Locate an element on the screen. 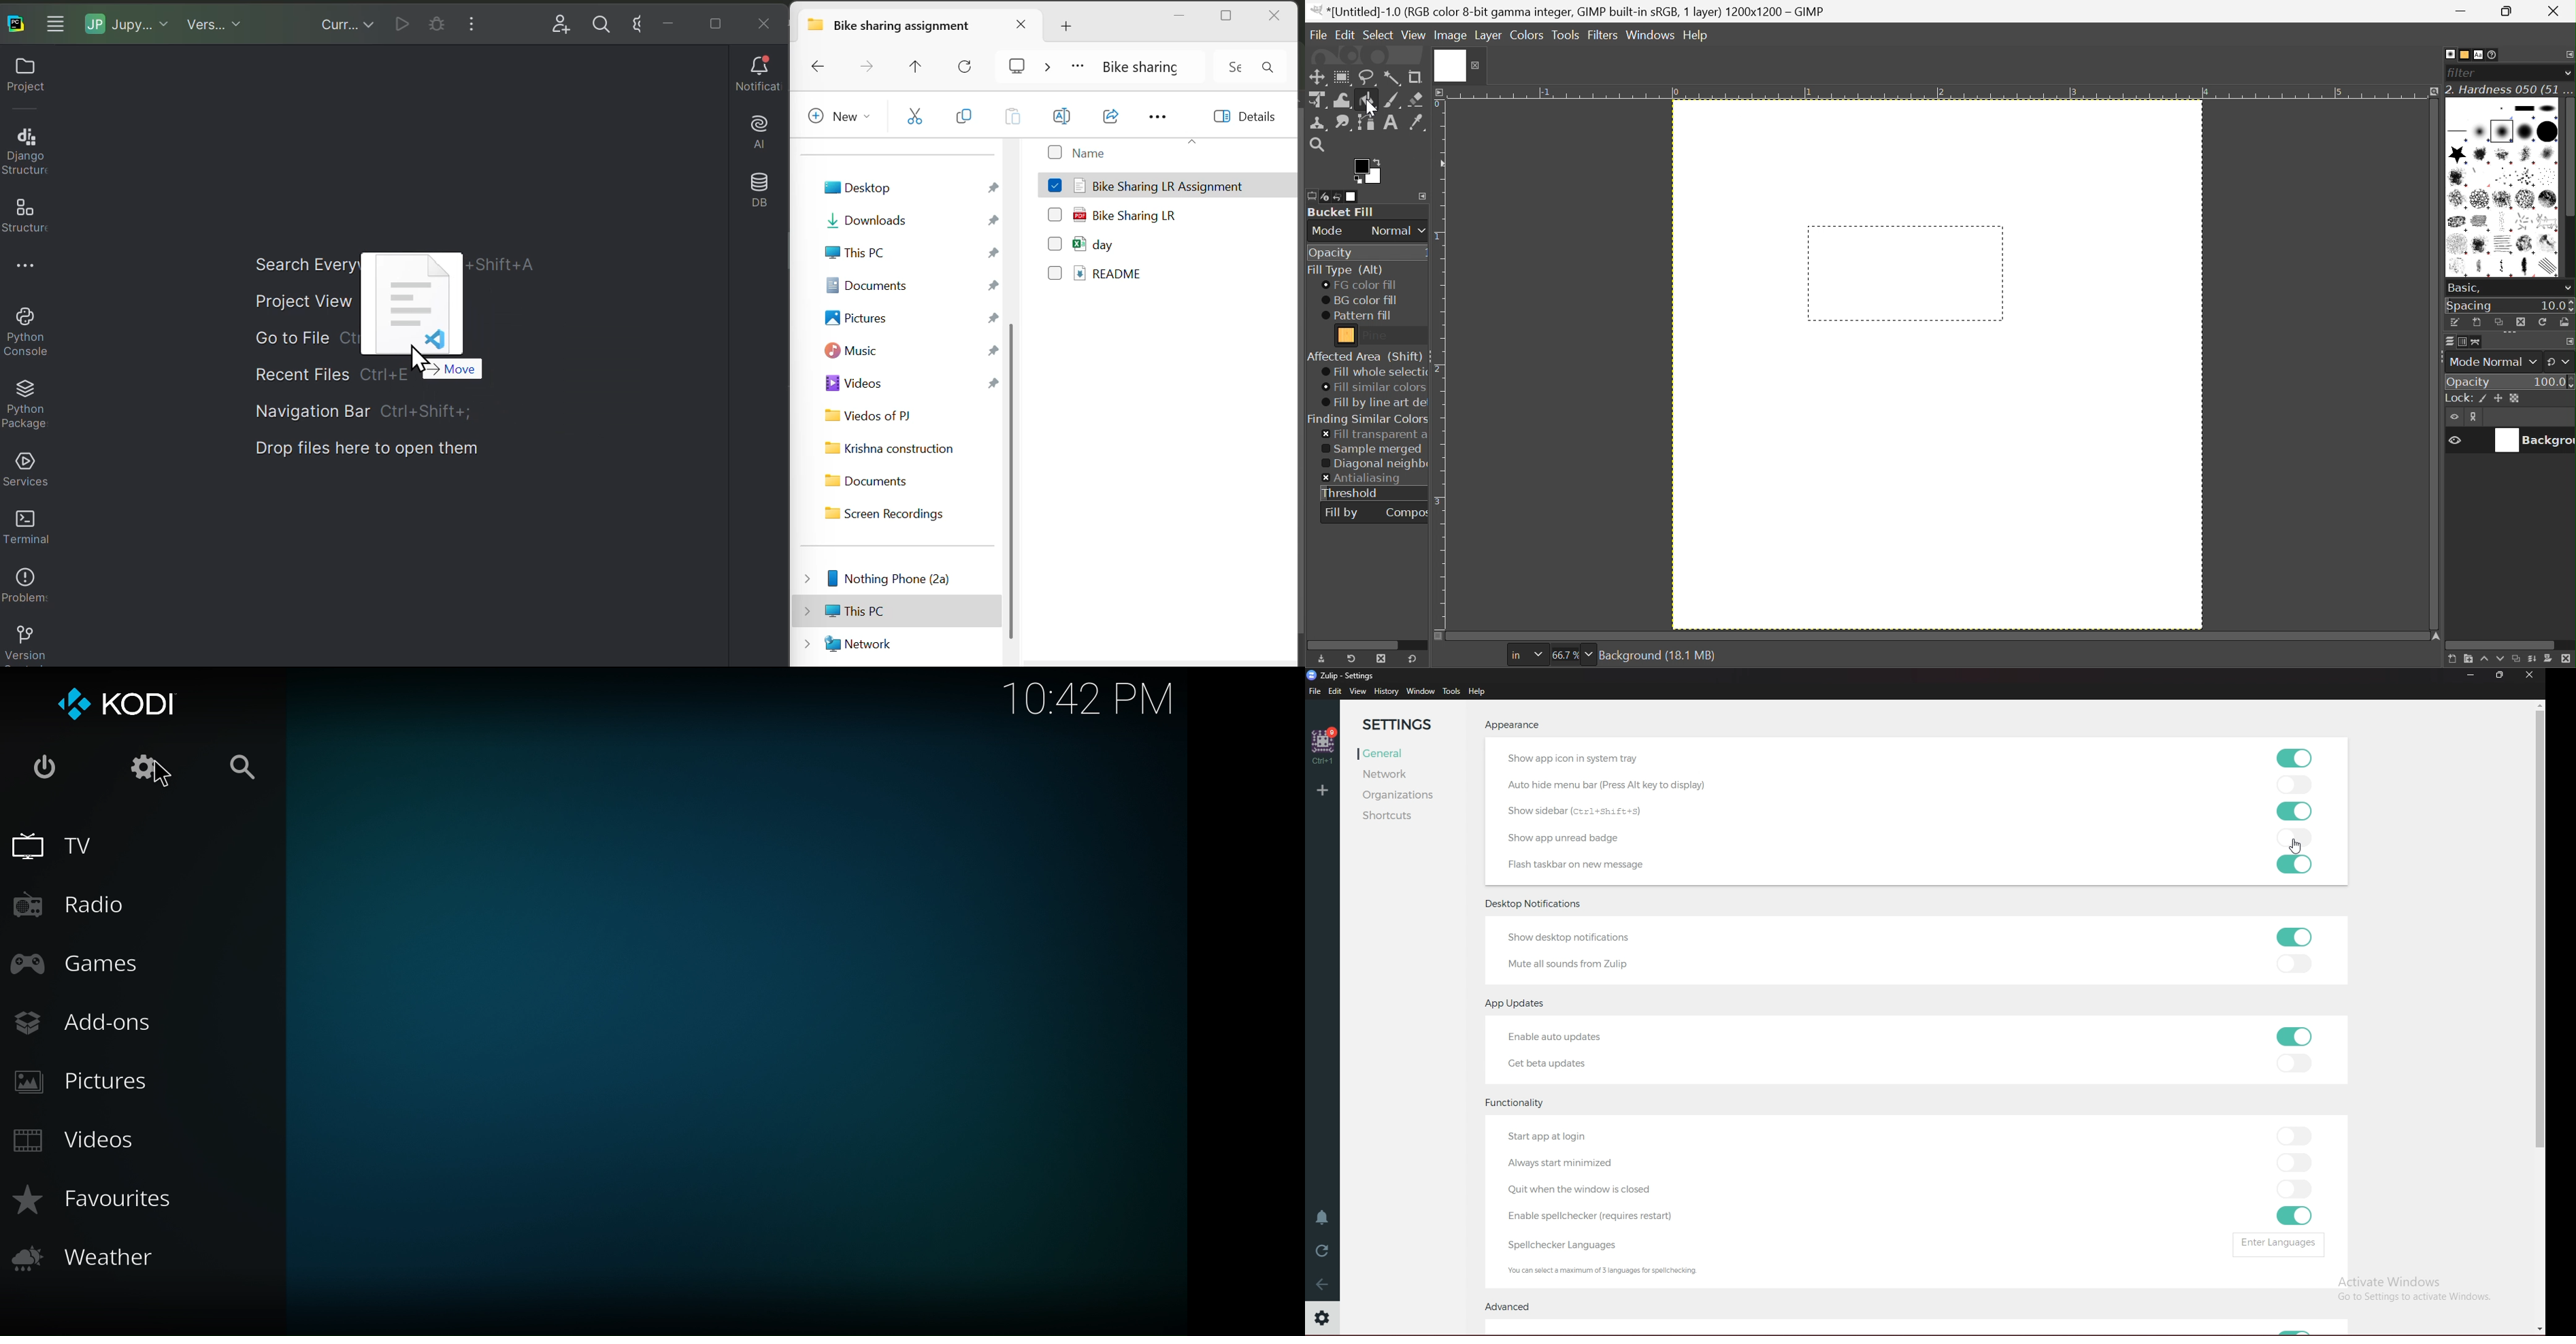 This screenshot has width=2576, height=1344. Font is located at coordinates (2480, 56).